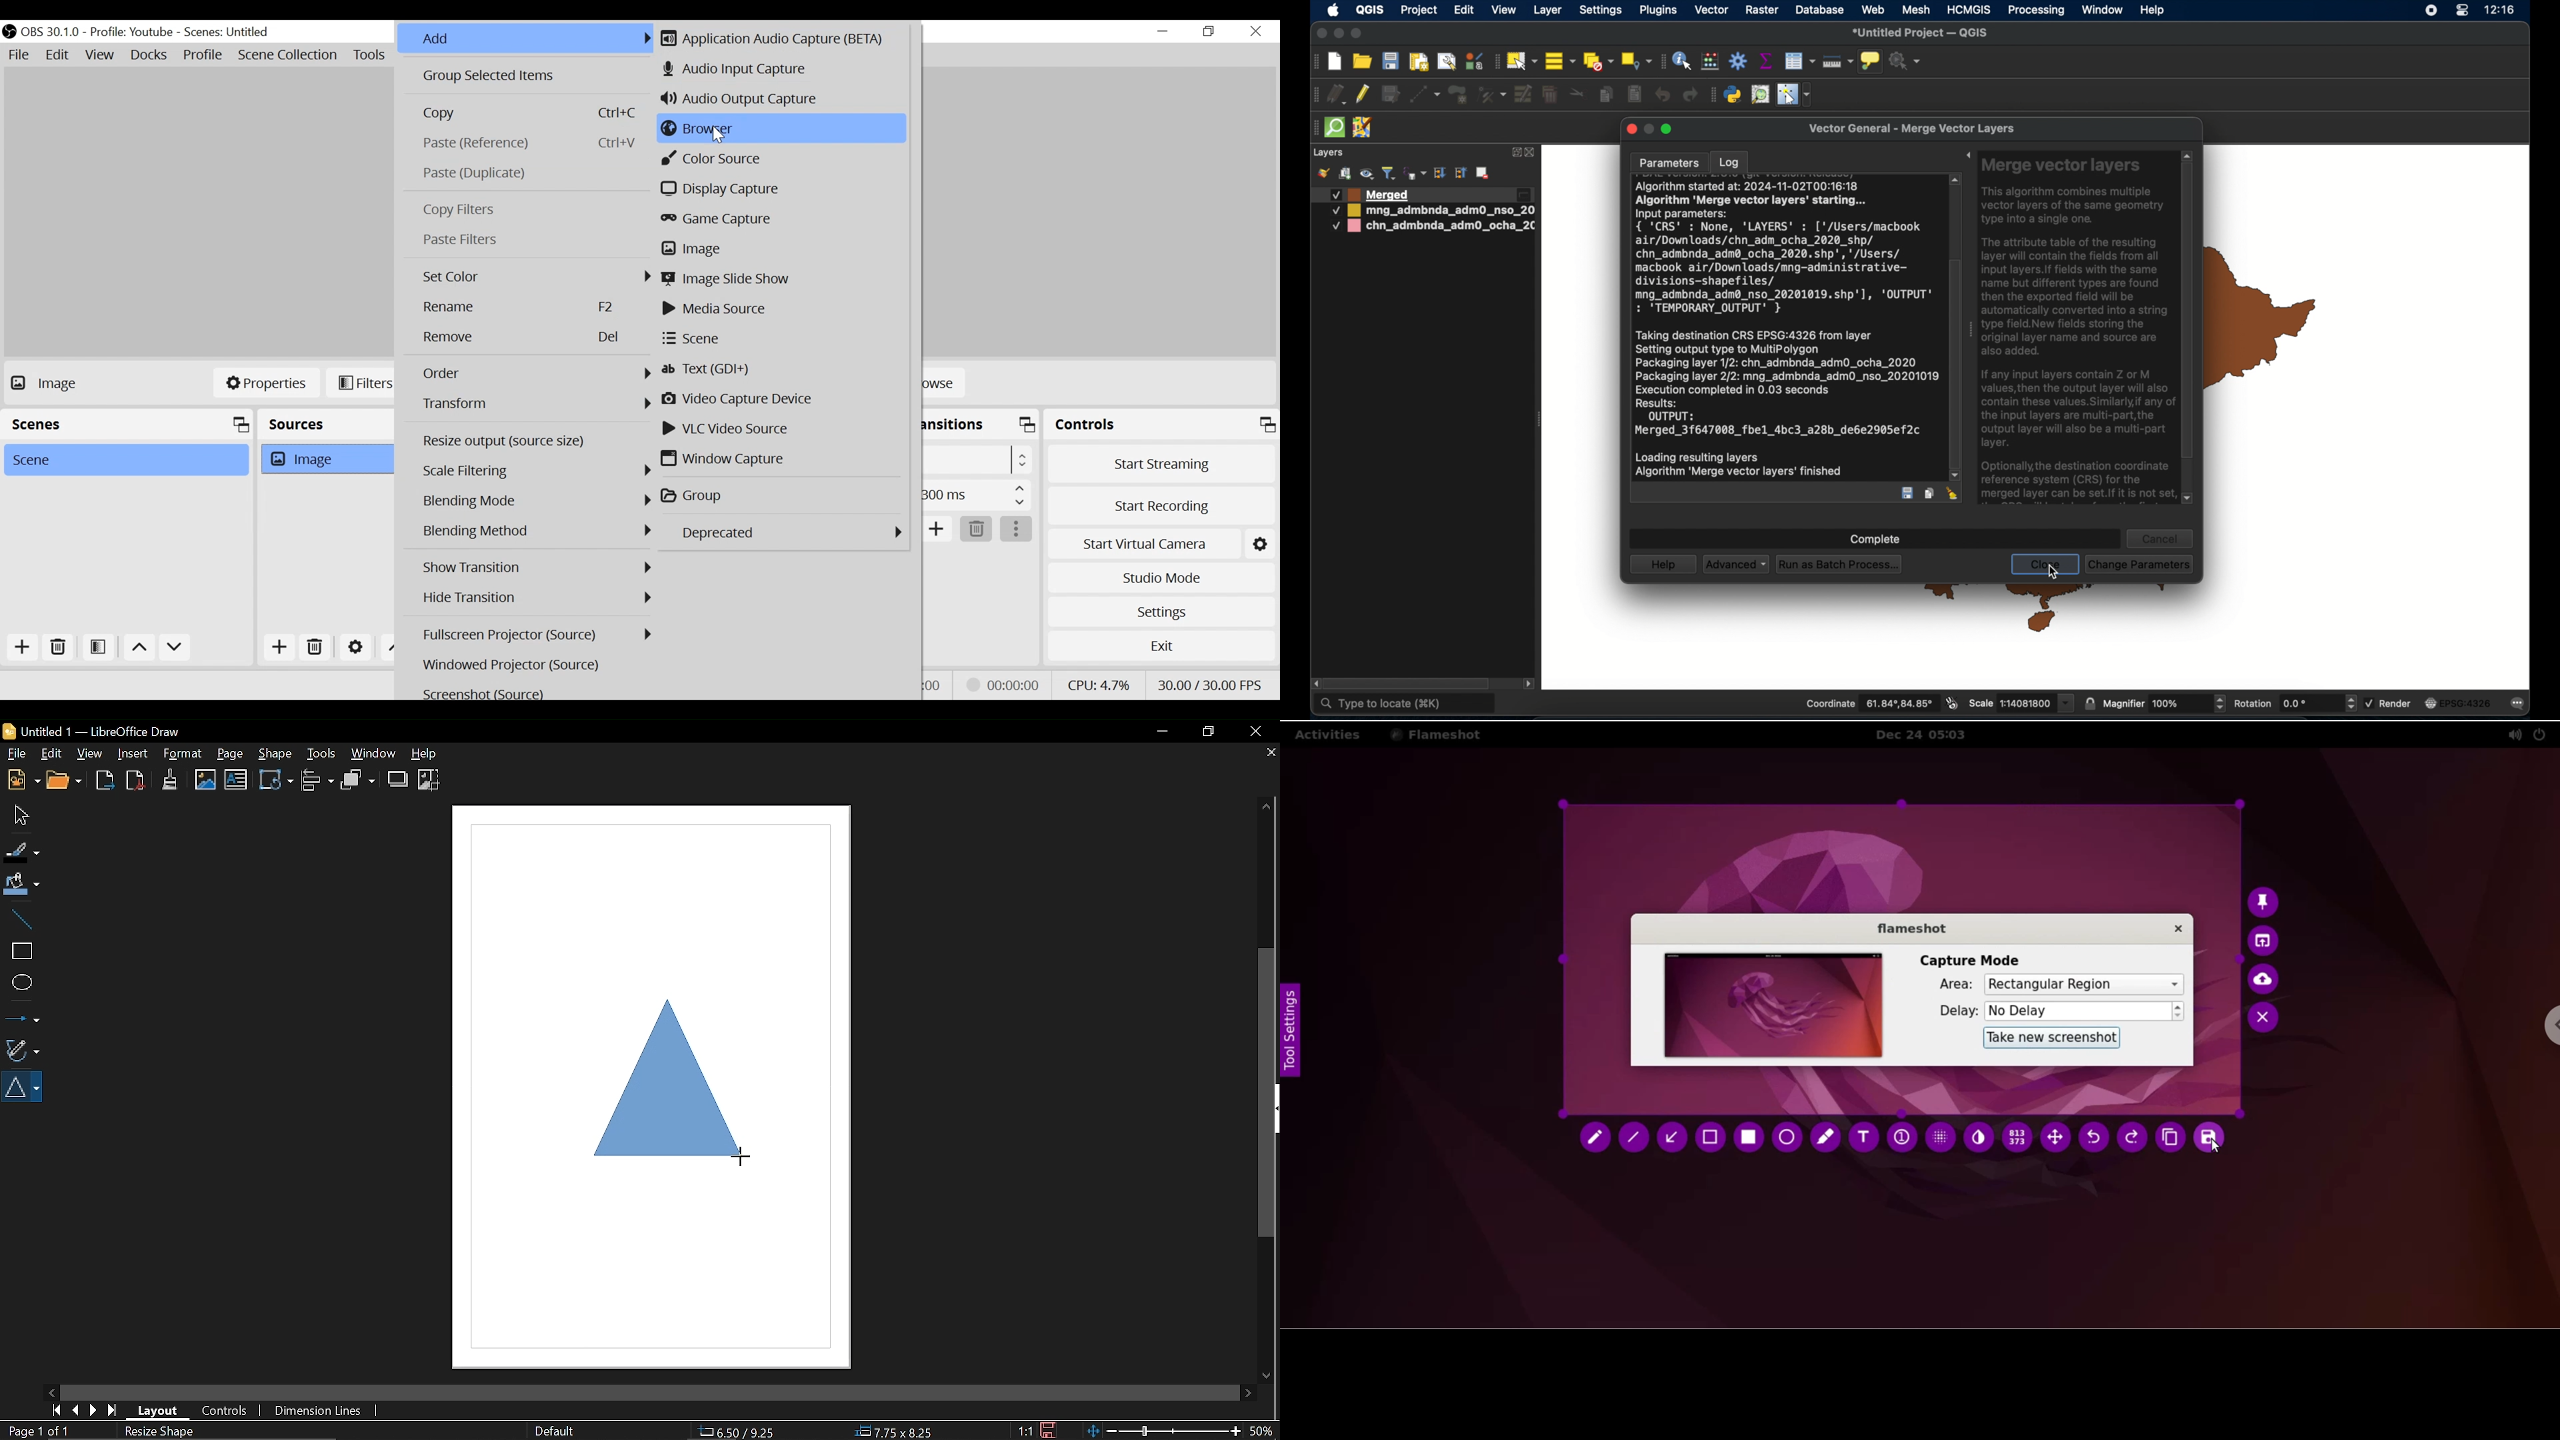 The image size is (2576, 1456). I want to click on create new project, so click(1335, 63).